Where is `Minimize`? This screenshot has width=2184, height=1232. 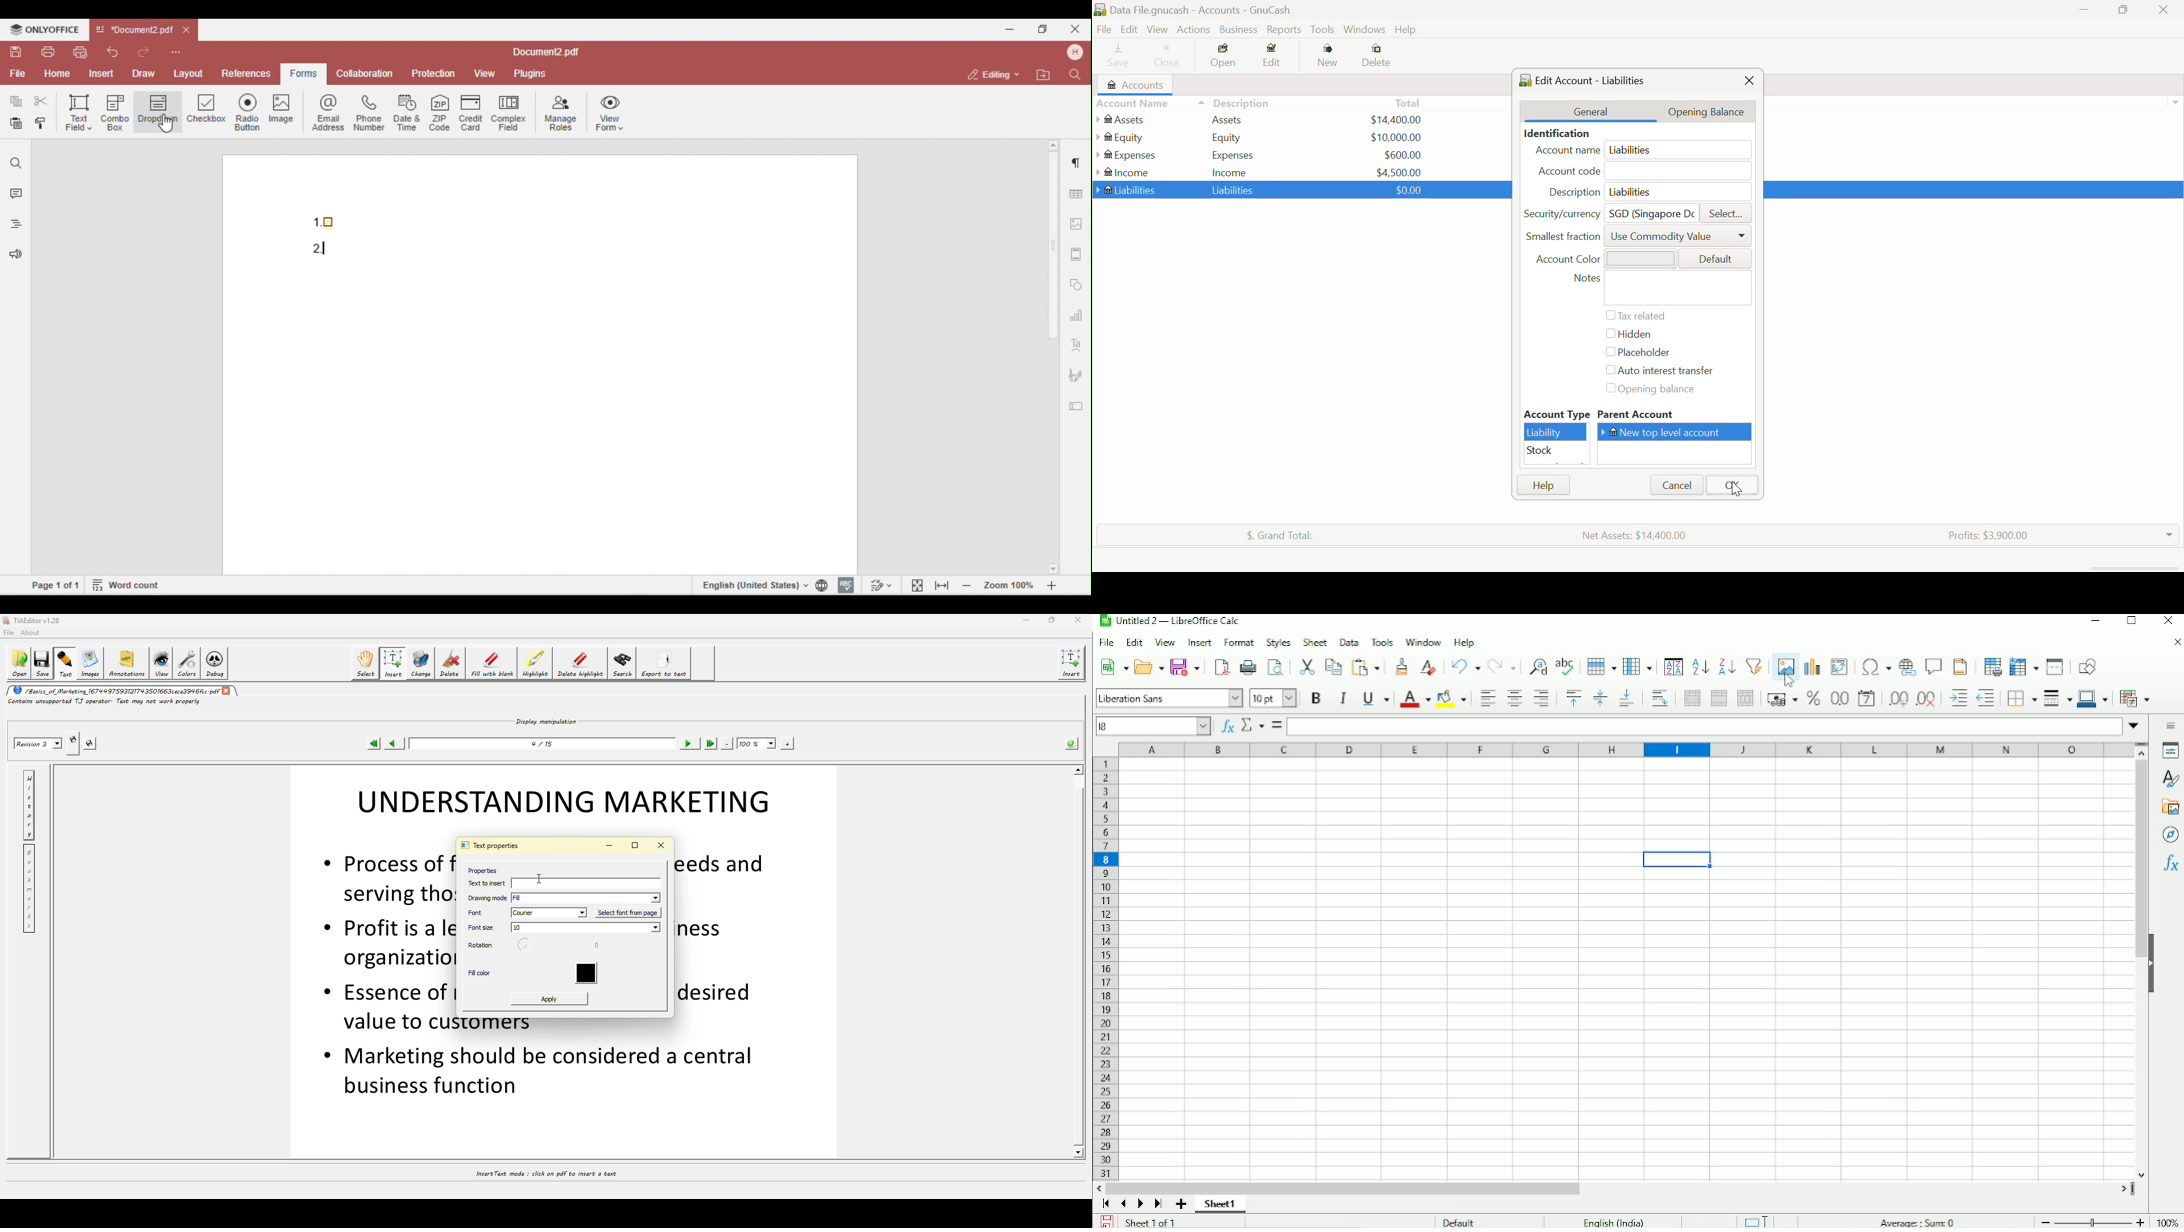 Minimize is located at coordinates (2093, 622).